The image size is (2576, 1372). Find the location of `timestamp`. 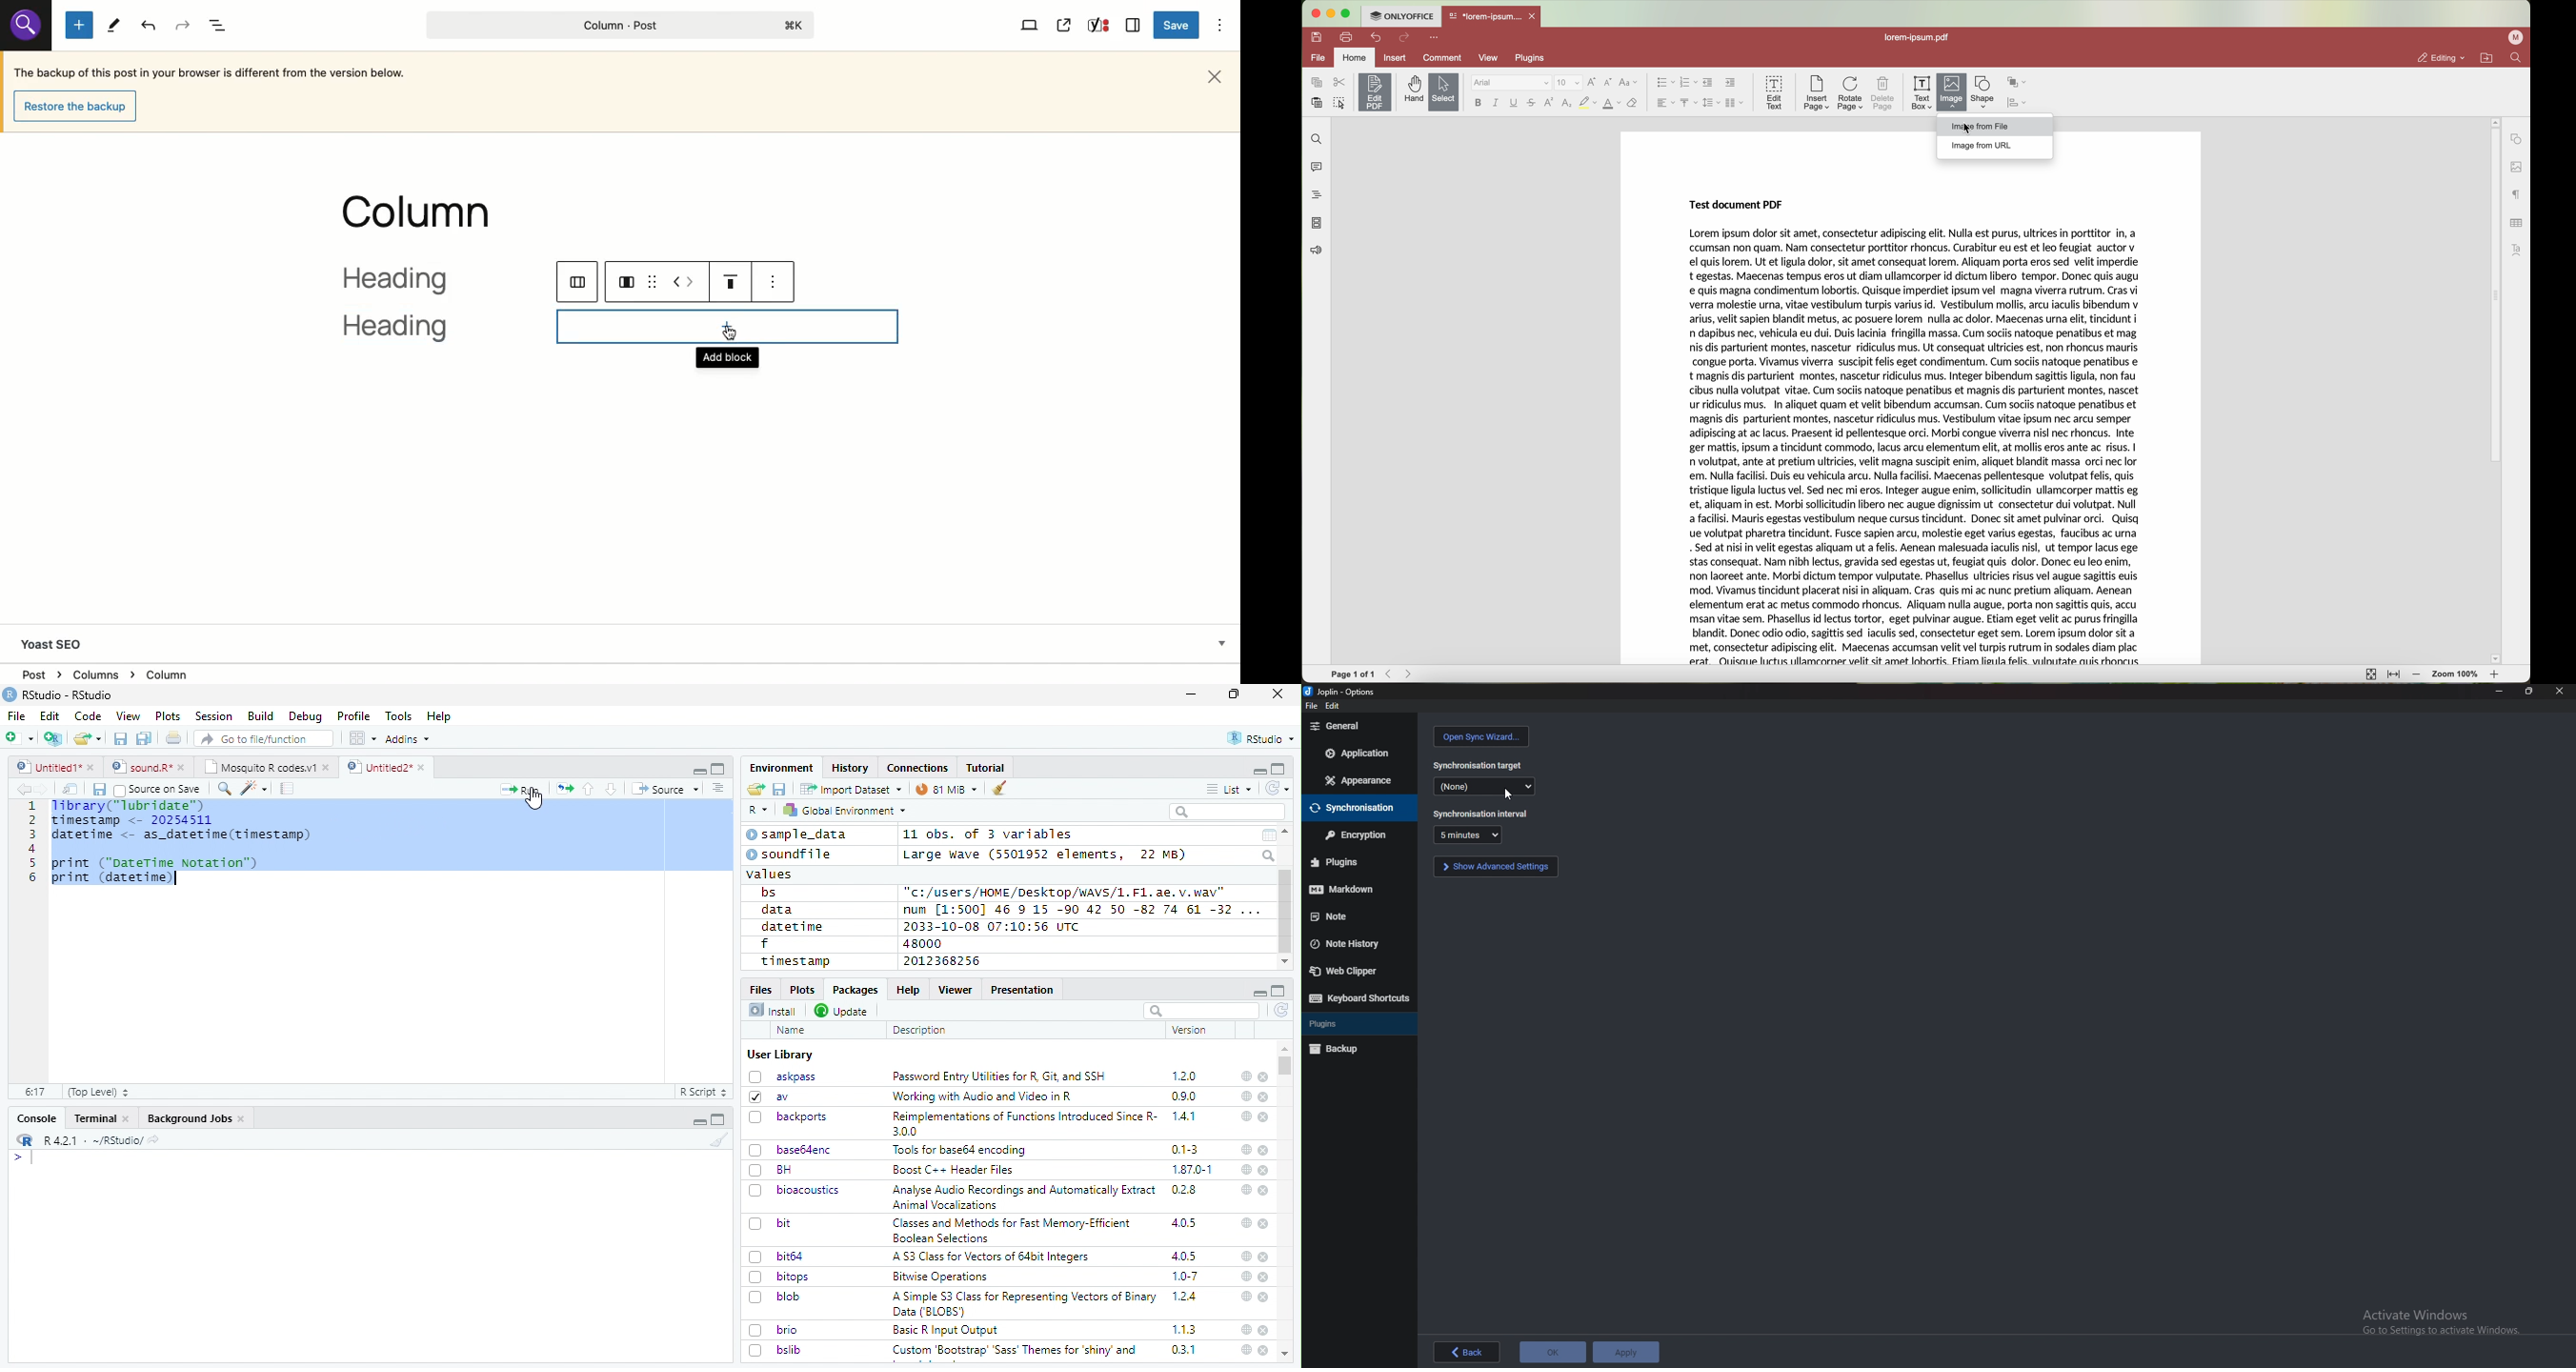

timestamp is located at coordinates (795, 960).